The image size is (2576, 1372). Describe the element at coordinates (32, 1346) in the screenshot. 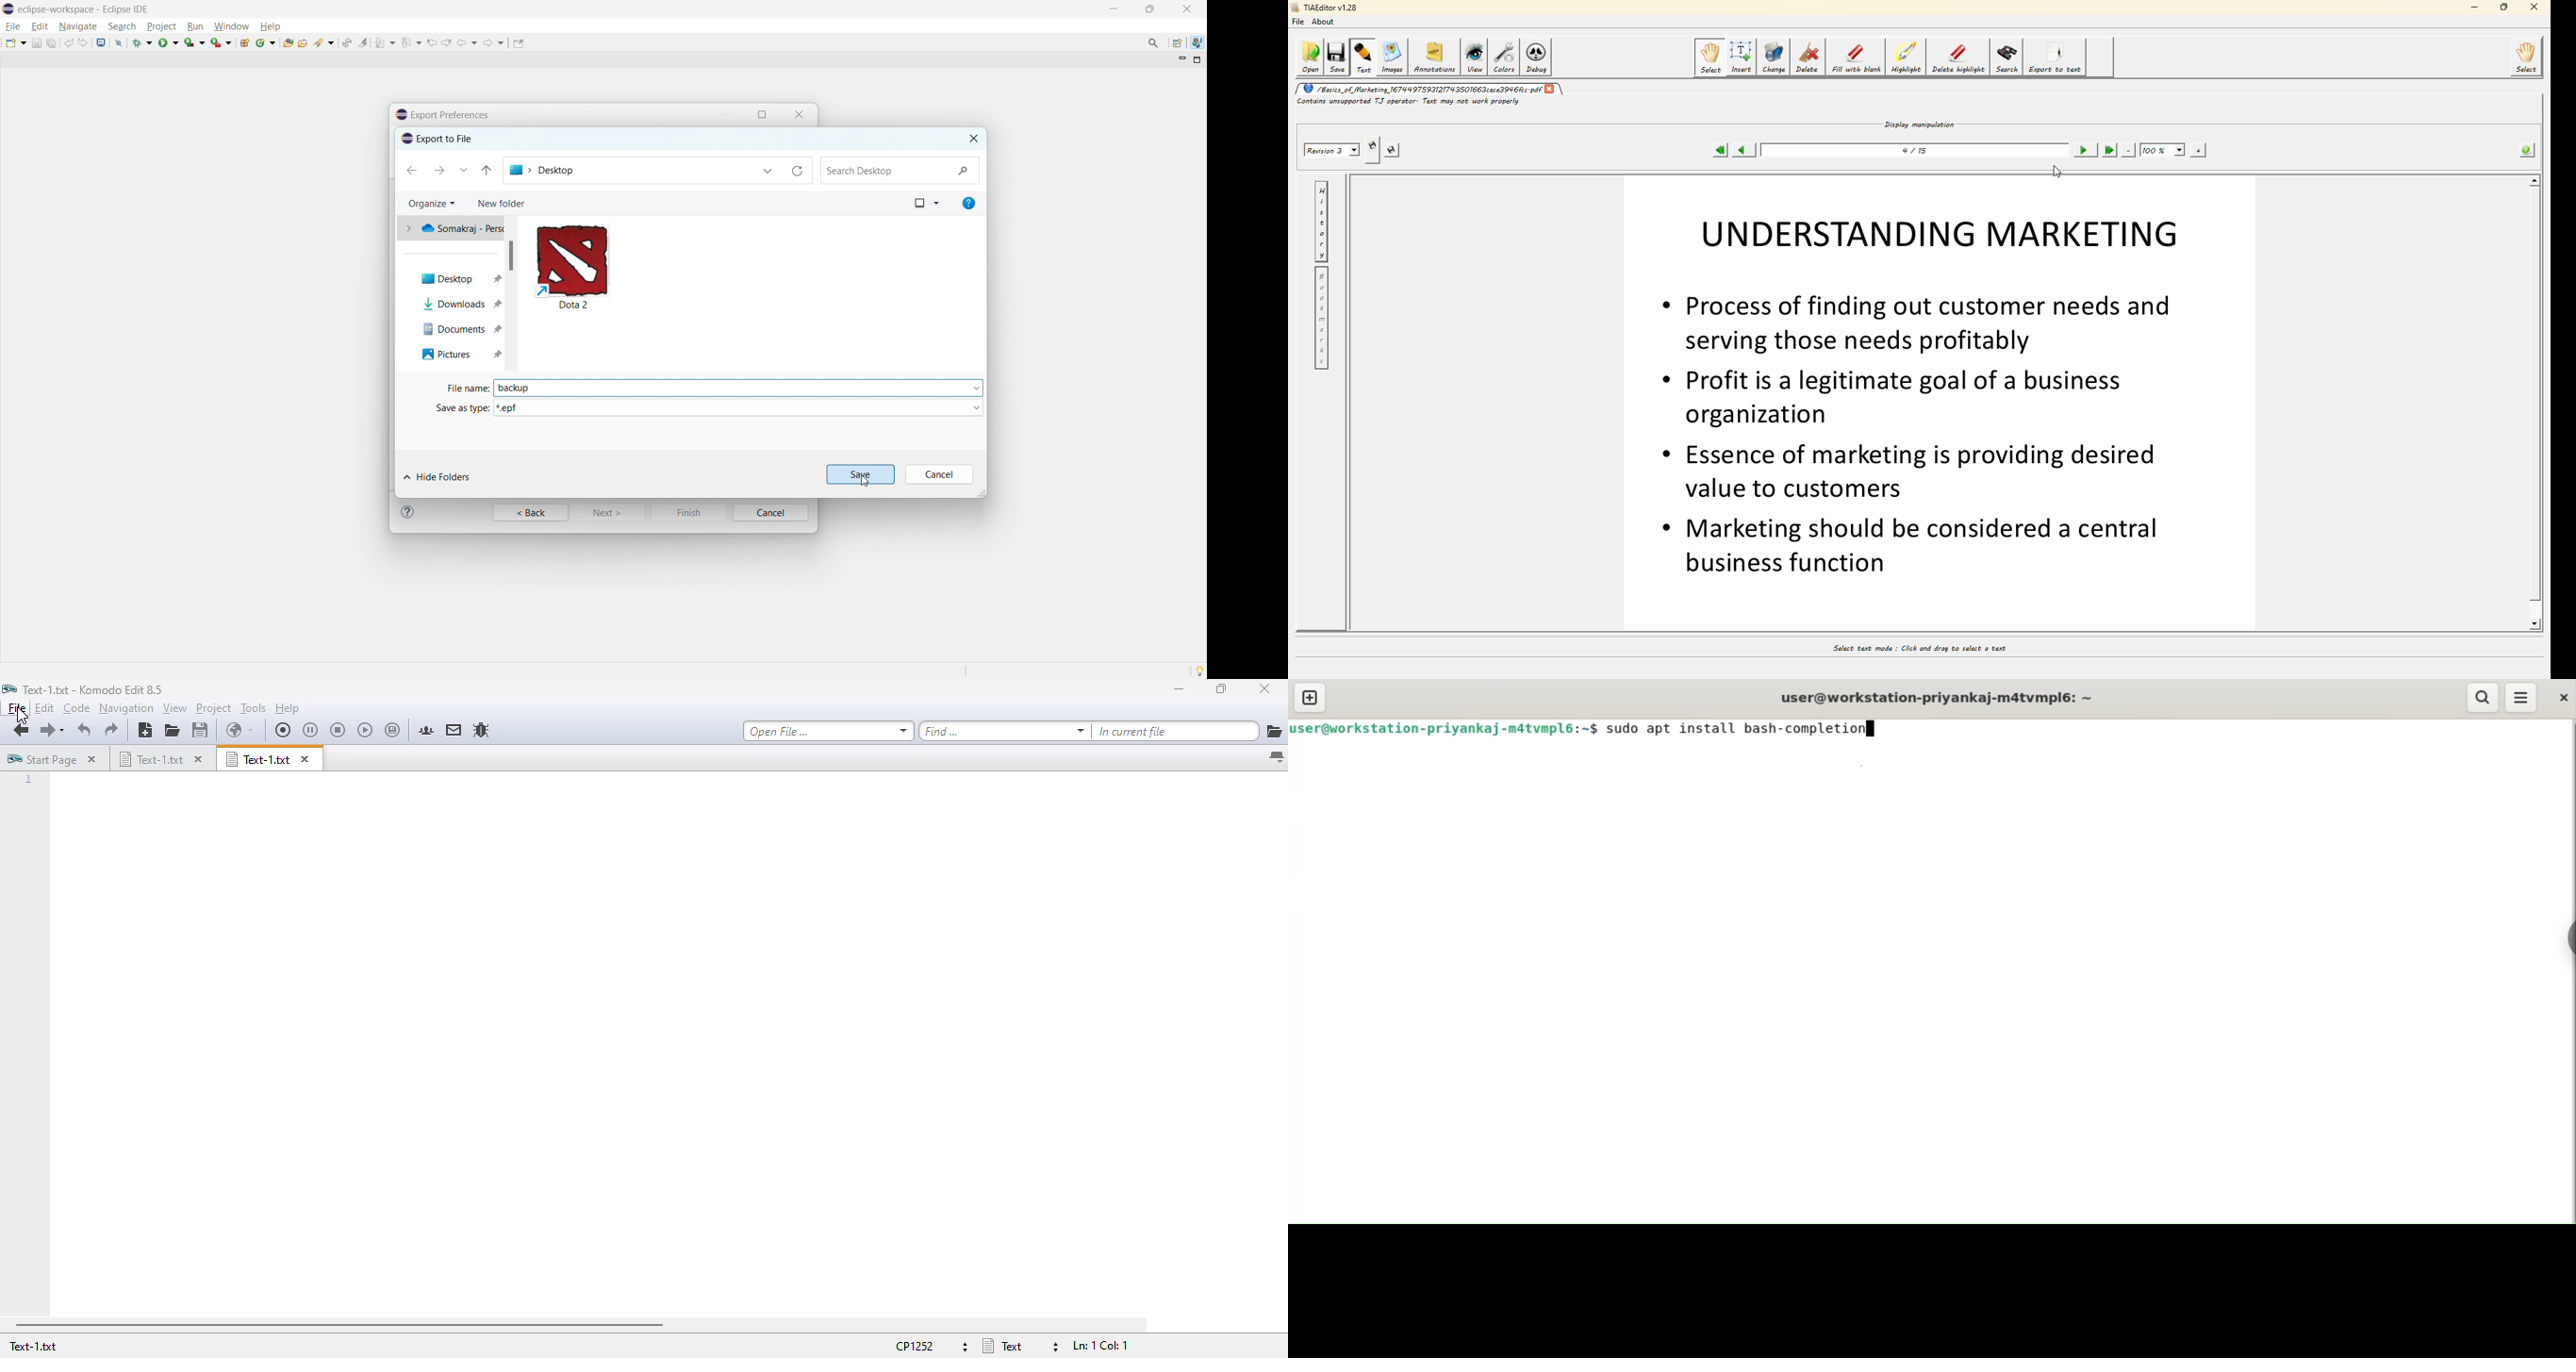

I see `text-1` at that location.